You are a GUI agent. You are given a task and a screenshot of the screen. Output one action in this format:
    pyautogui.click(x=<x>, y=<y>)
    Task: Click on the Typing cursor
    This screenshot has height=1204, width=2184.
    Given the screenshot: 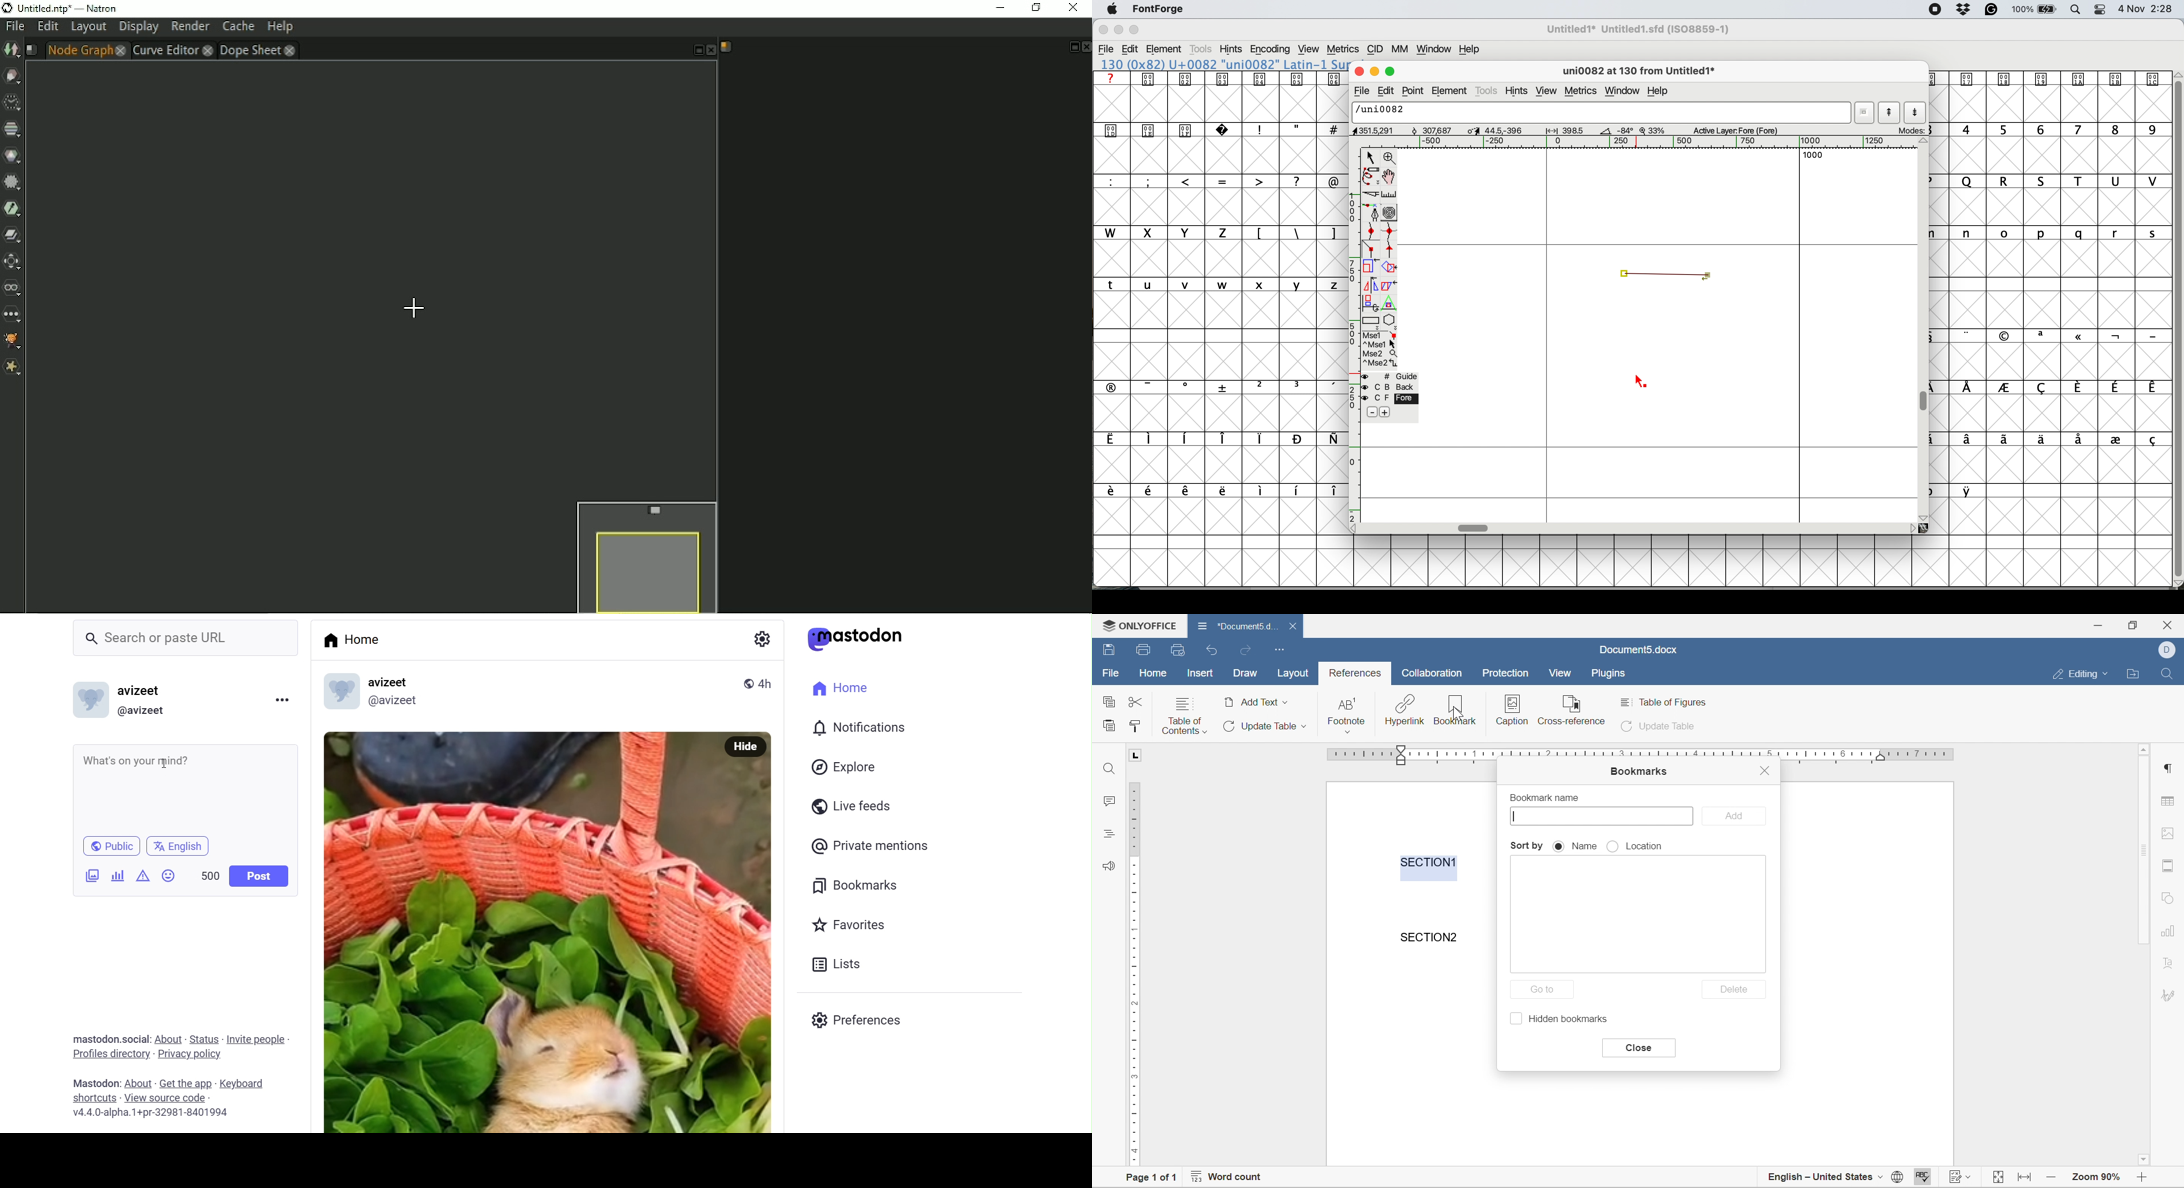 What is the action you would take?
    pyautogui.click(x=1515, y=815)
    